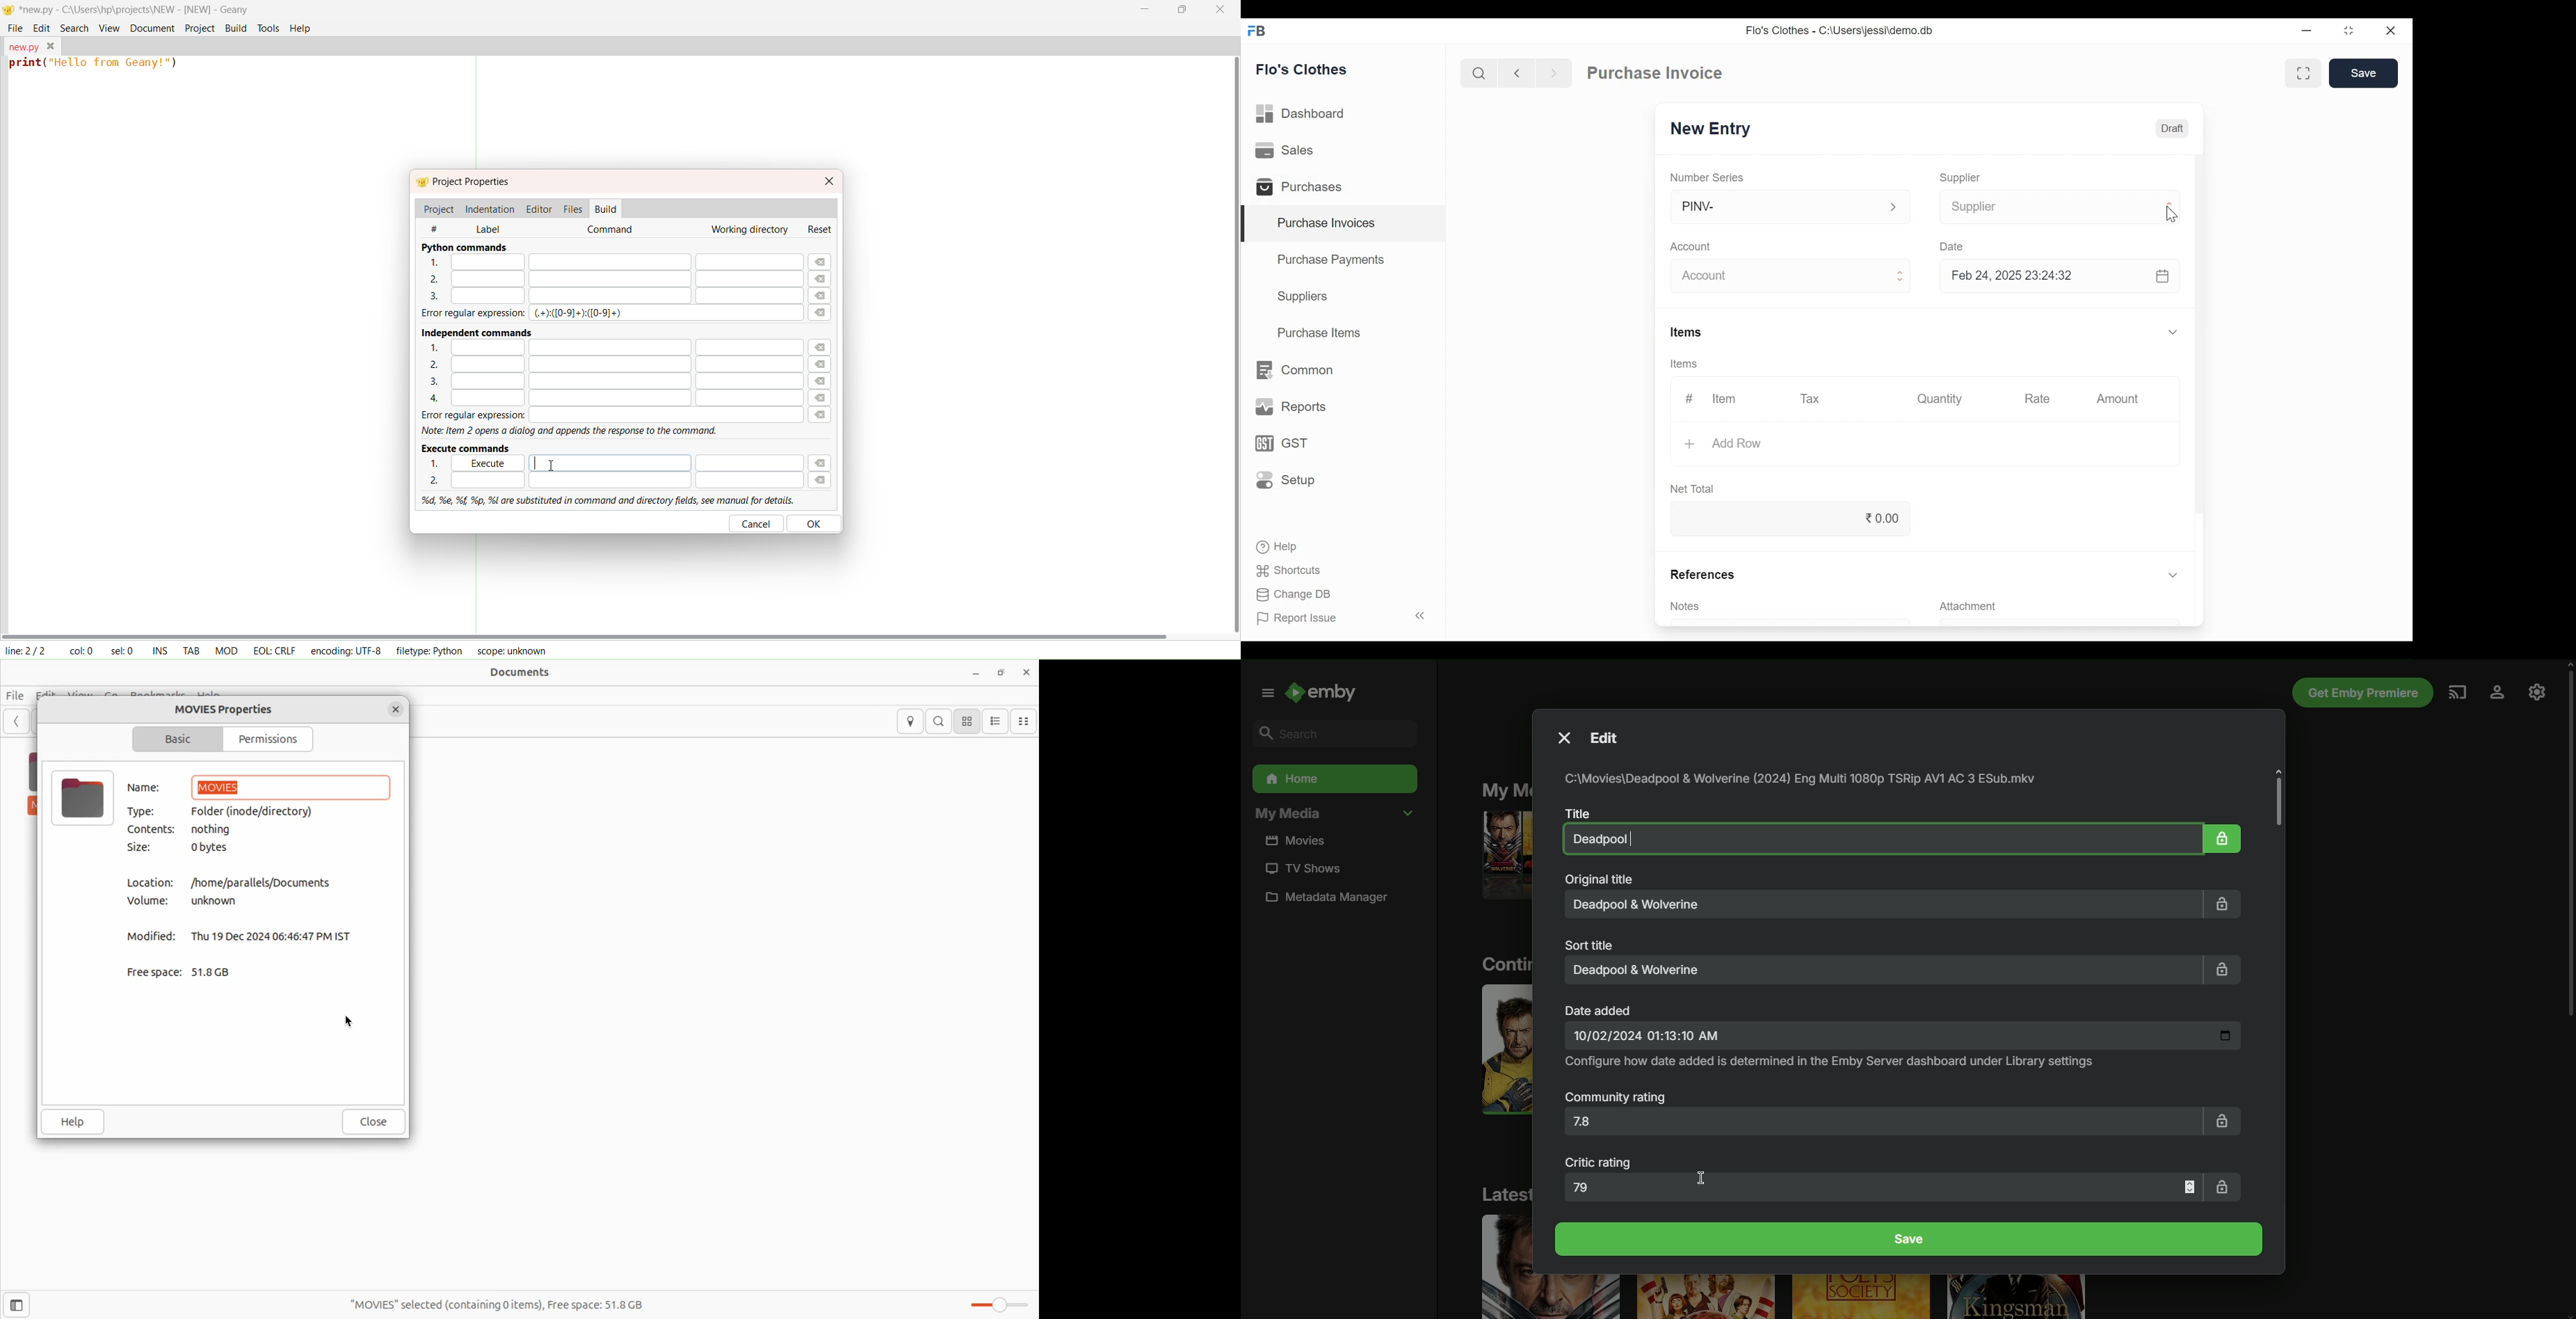  What do you see at coordinates (1553, 73) in the screenshot?
I see `Navigate forward` at bounding box center [1553, 73].